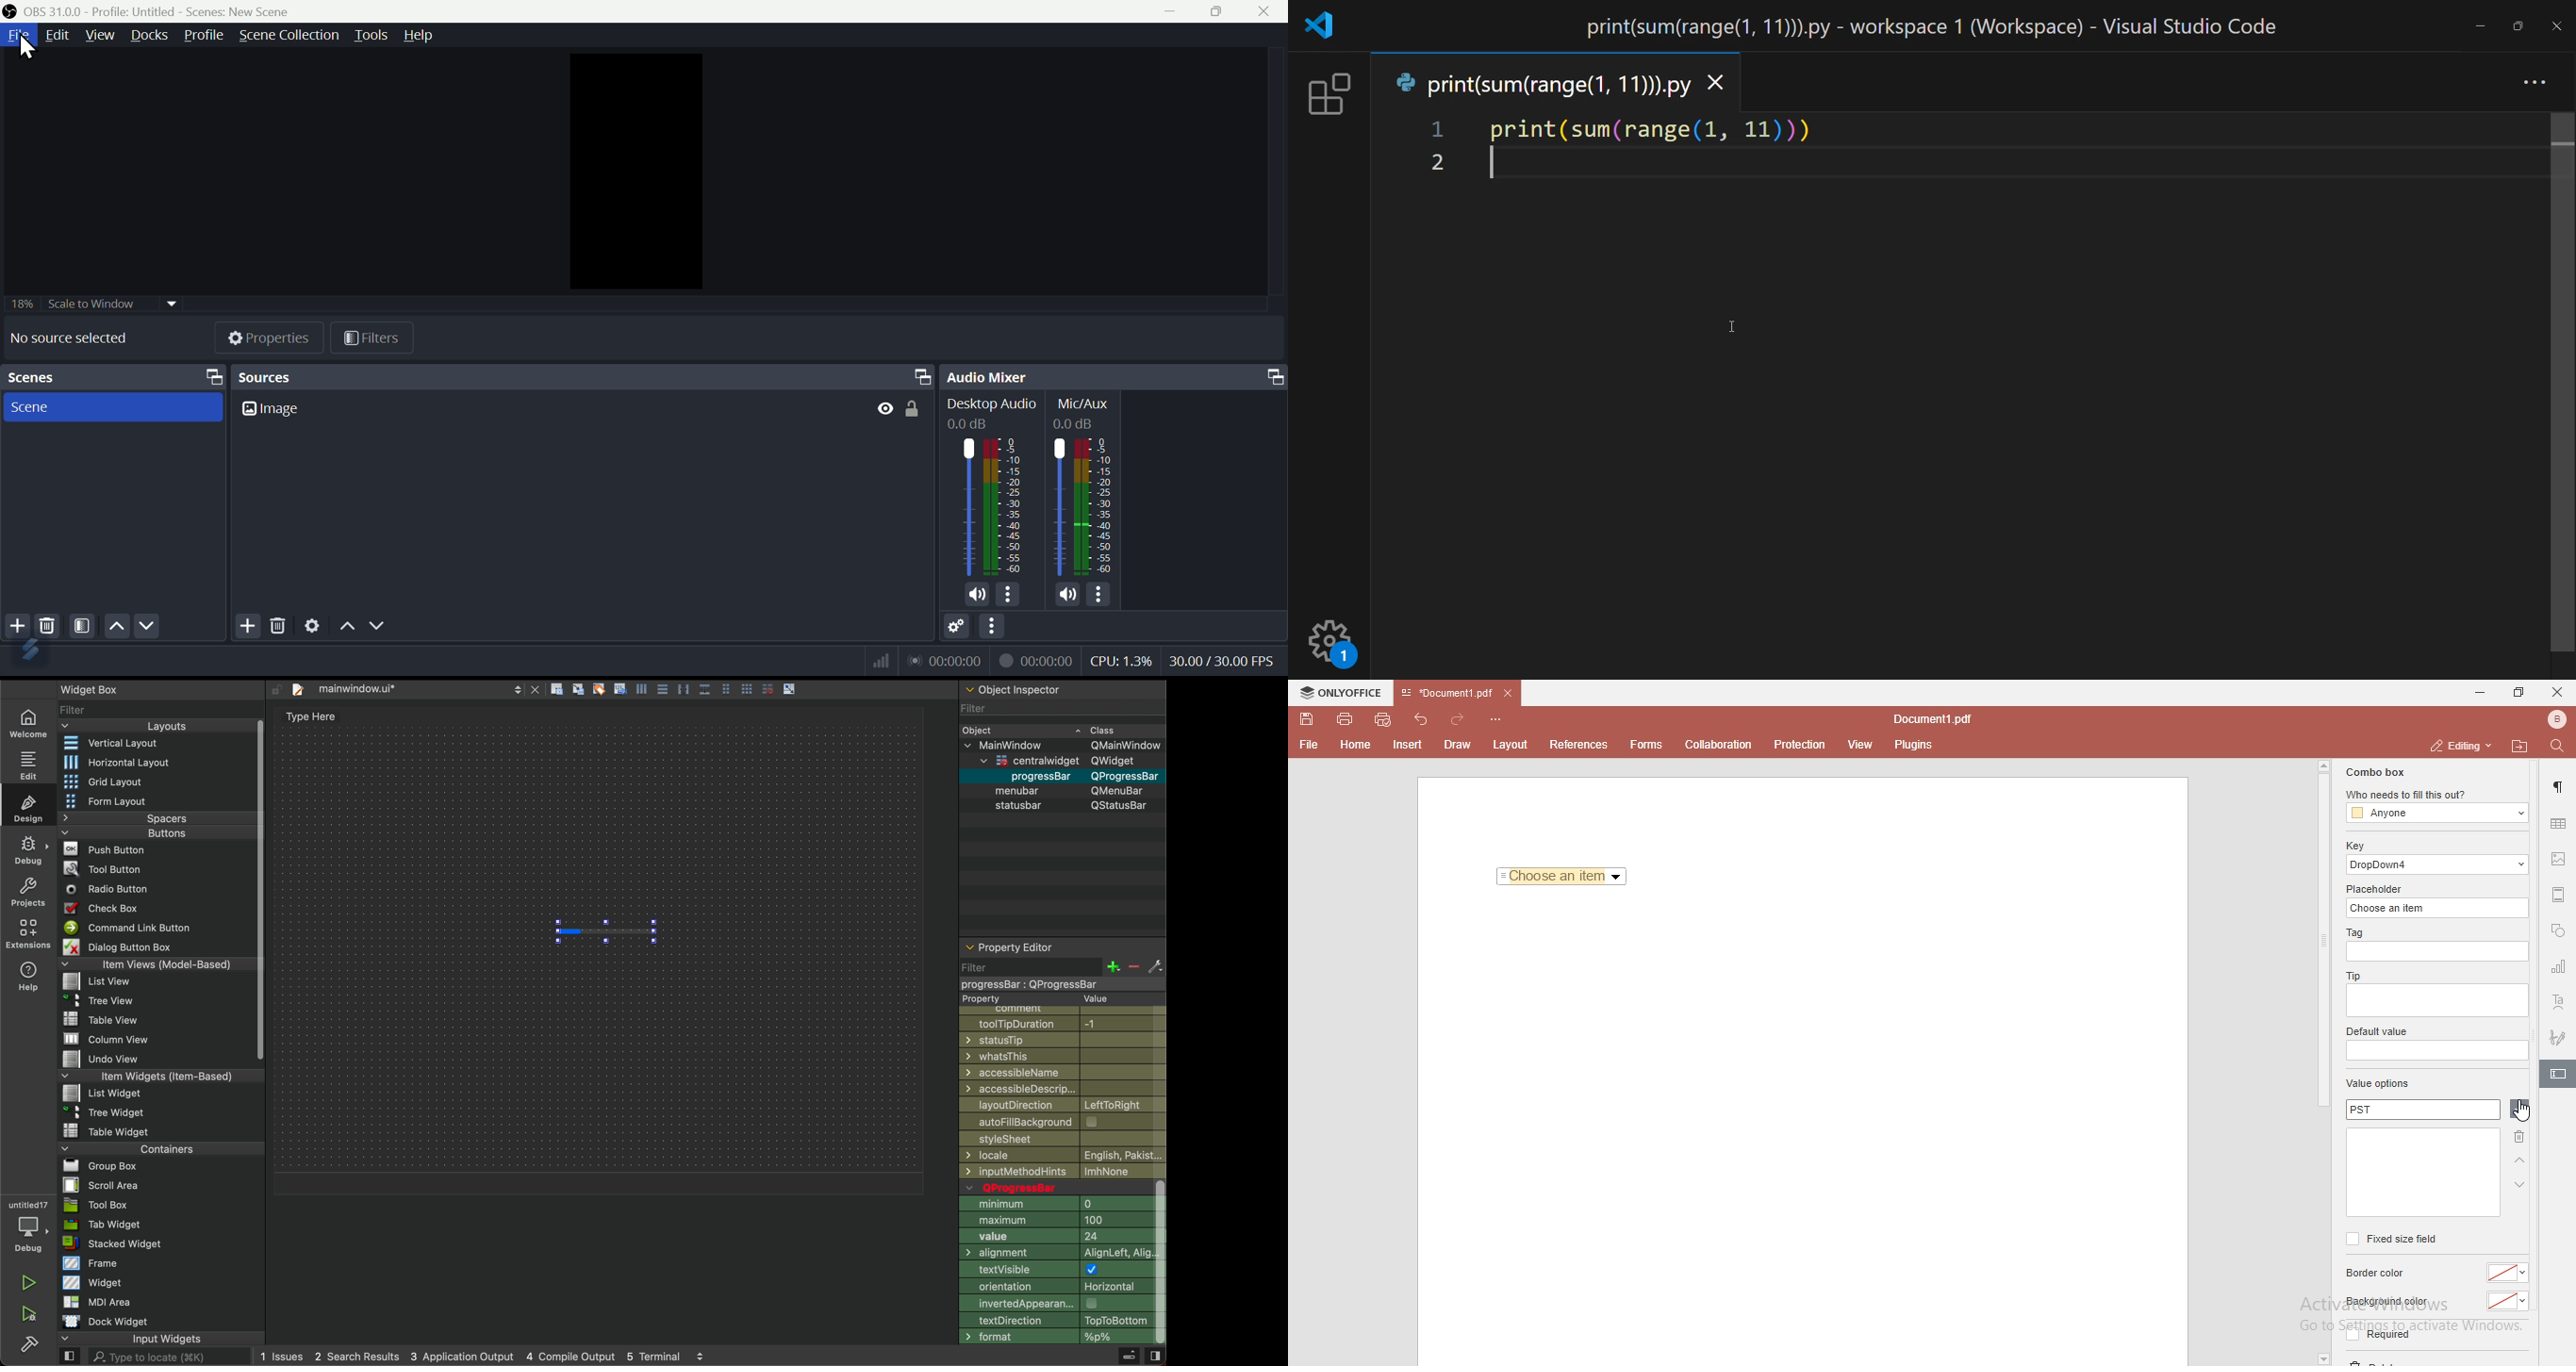 The height and width of the screenshot is (1372, 2576). What do you see at coordinates (1187, 663) in the screenshot?
I see `Performance bar paanchala` at bounding box center [1187, 663].